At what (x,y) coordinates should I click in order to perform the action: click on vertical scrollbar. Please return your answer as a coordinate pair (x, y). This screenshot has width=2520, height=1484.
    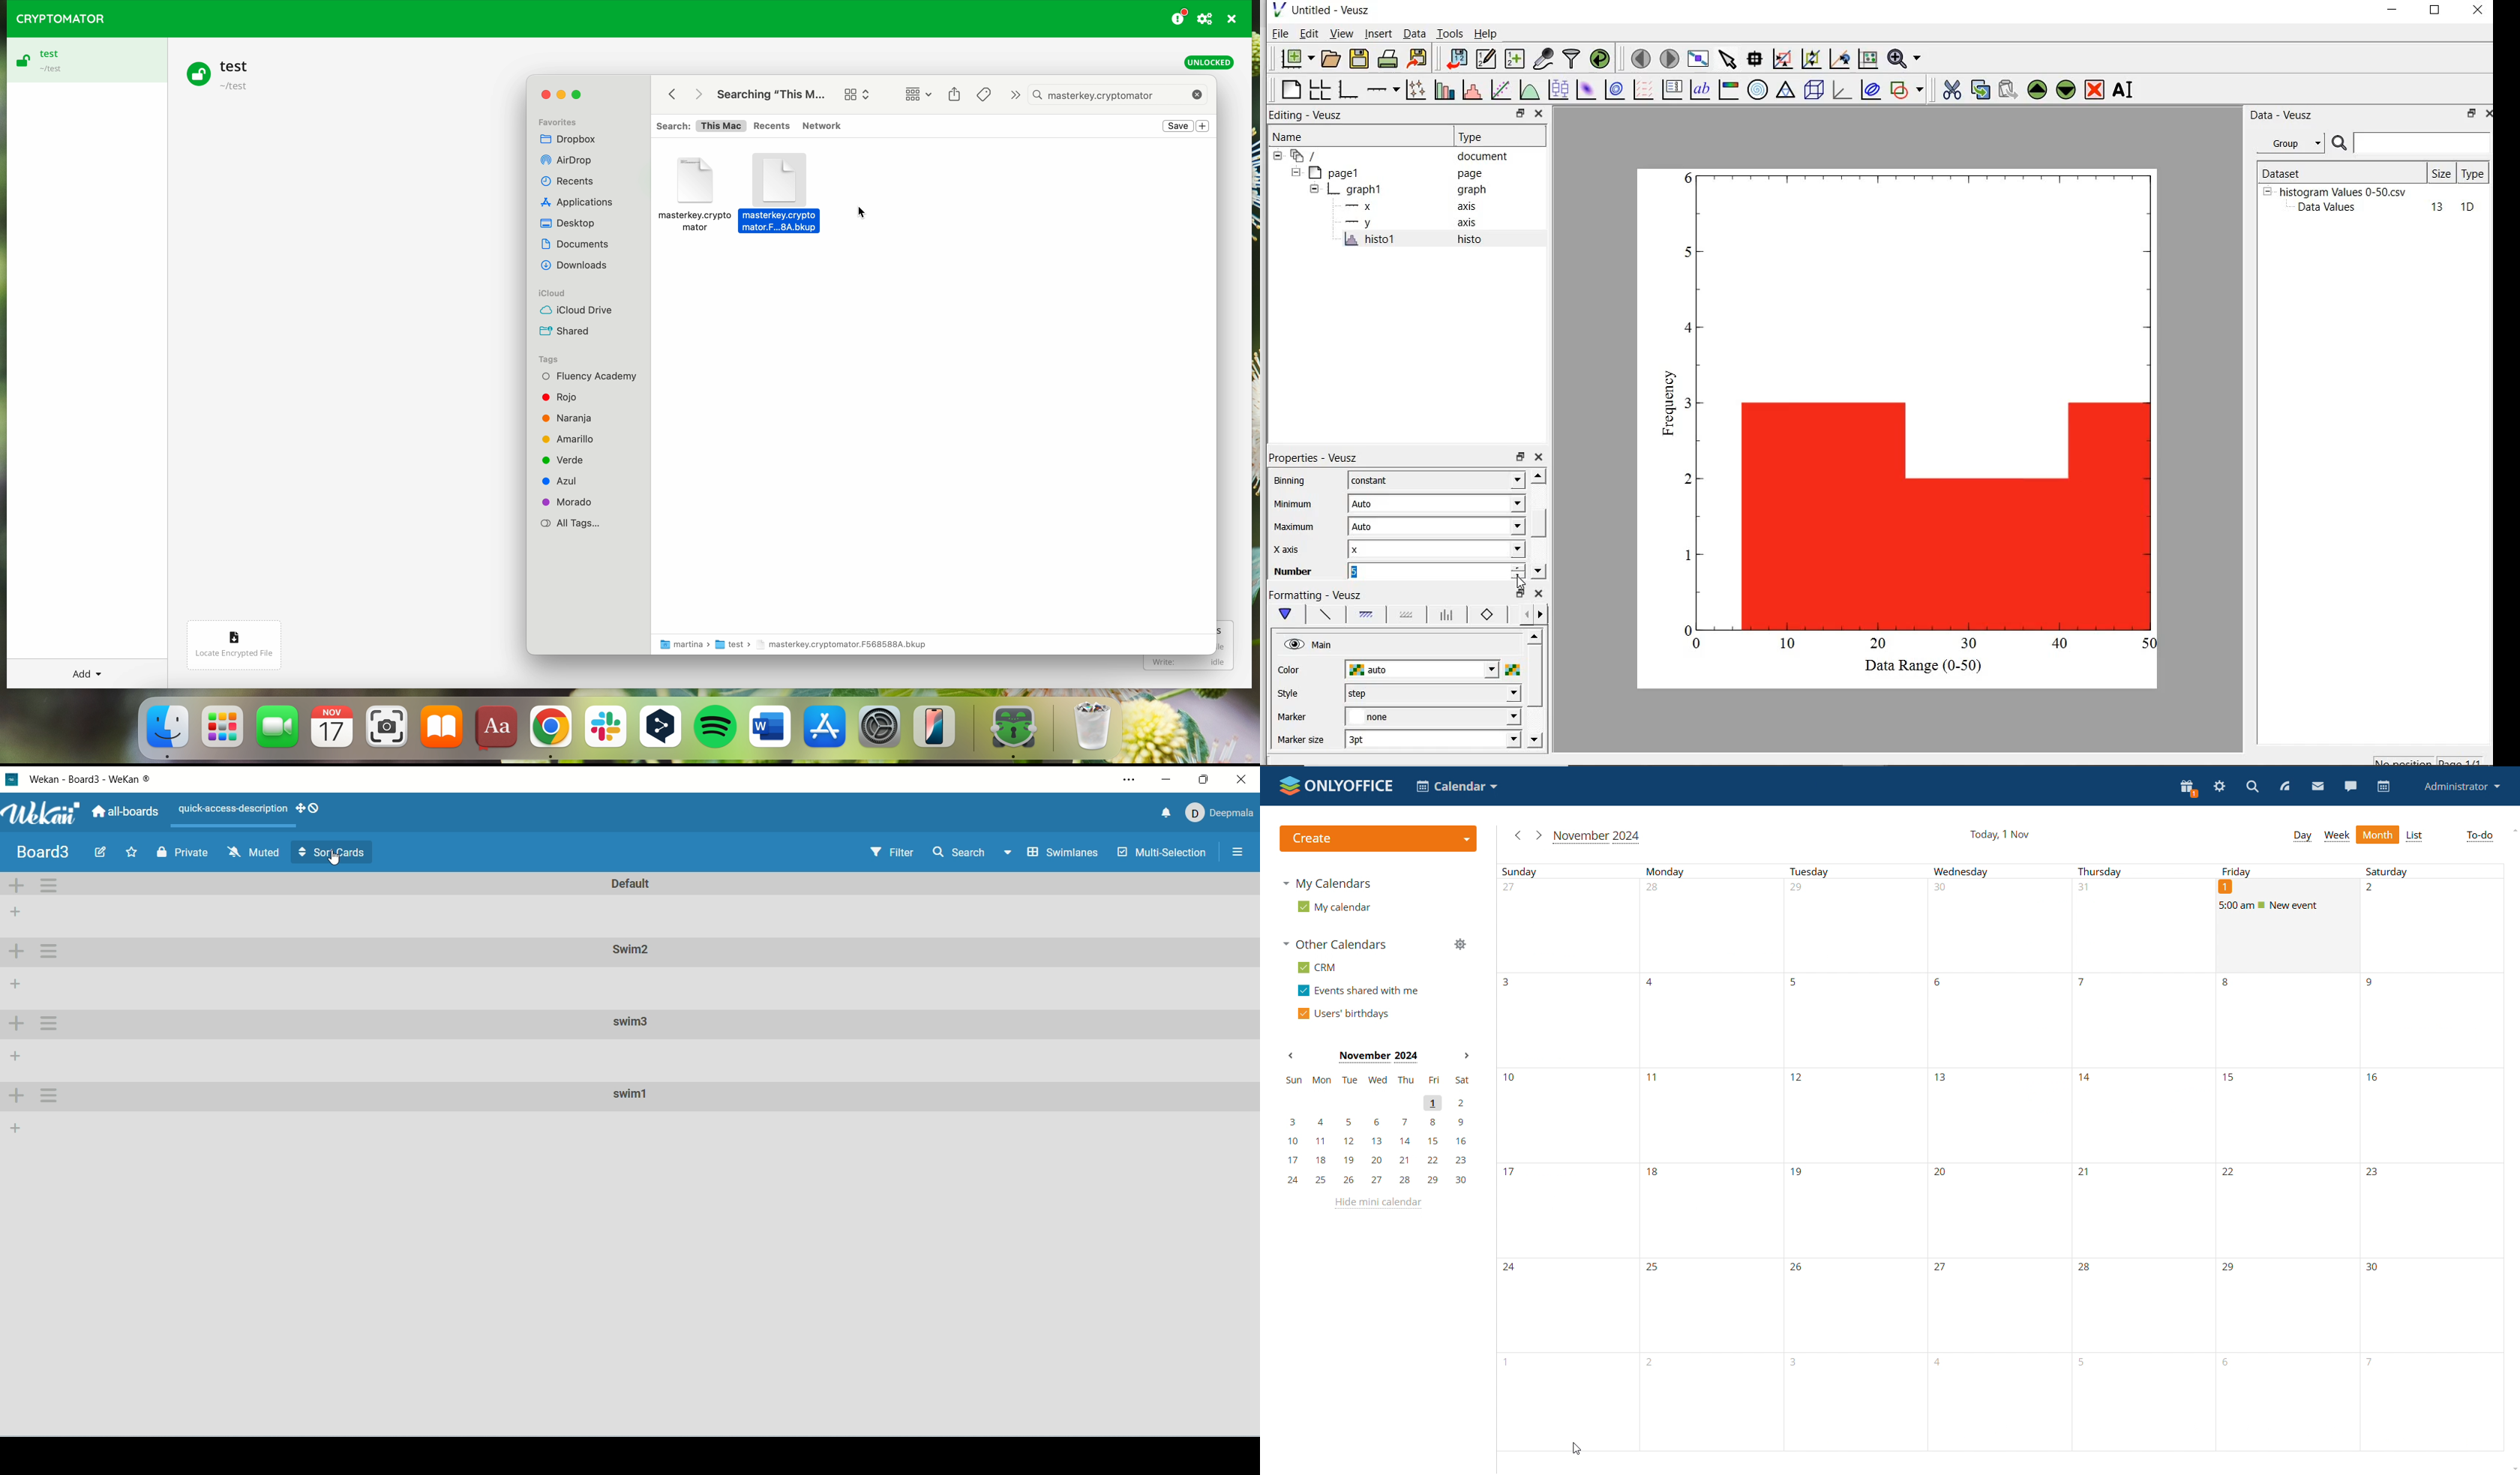
    Looking at the image, I should click on (1535, 677).